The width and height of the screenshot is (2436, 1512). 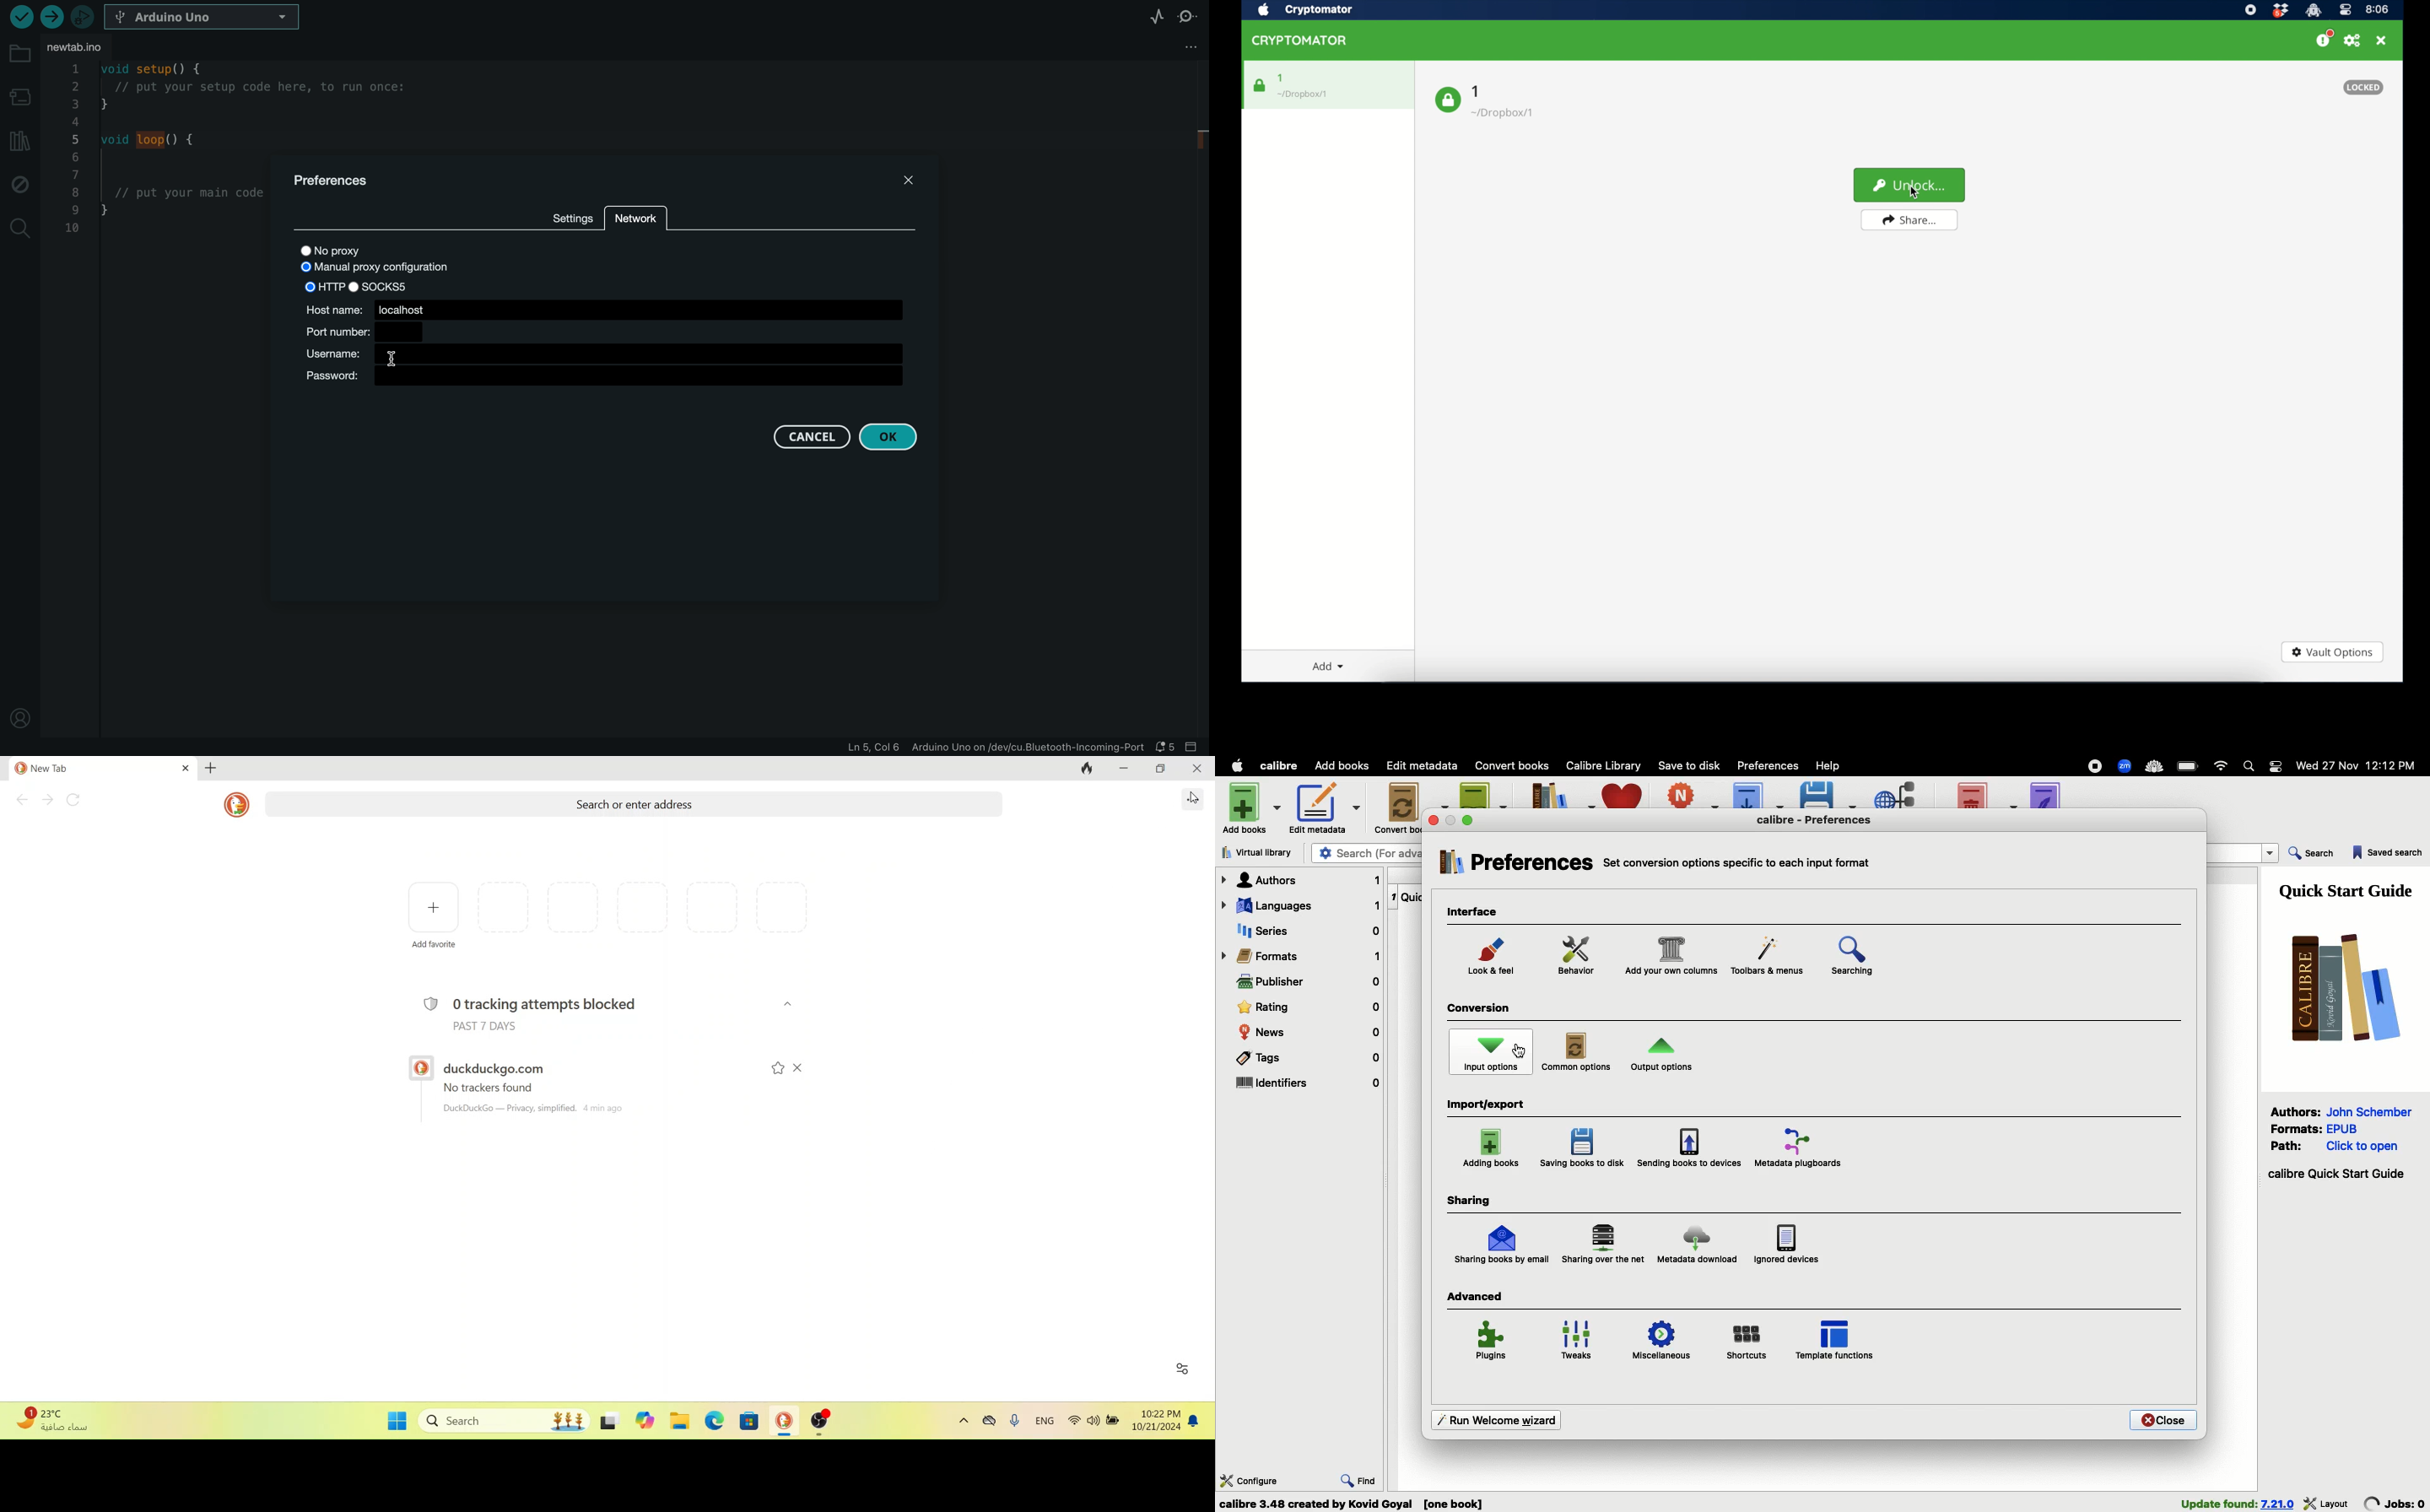 What do you see at coordinates (1469, 1201) in the screenshot?
I see `Sharing` at bounding box center [1469, 1201].